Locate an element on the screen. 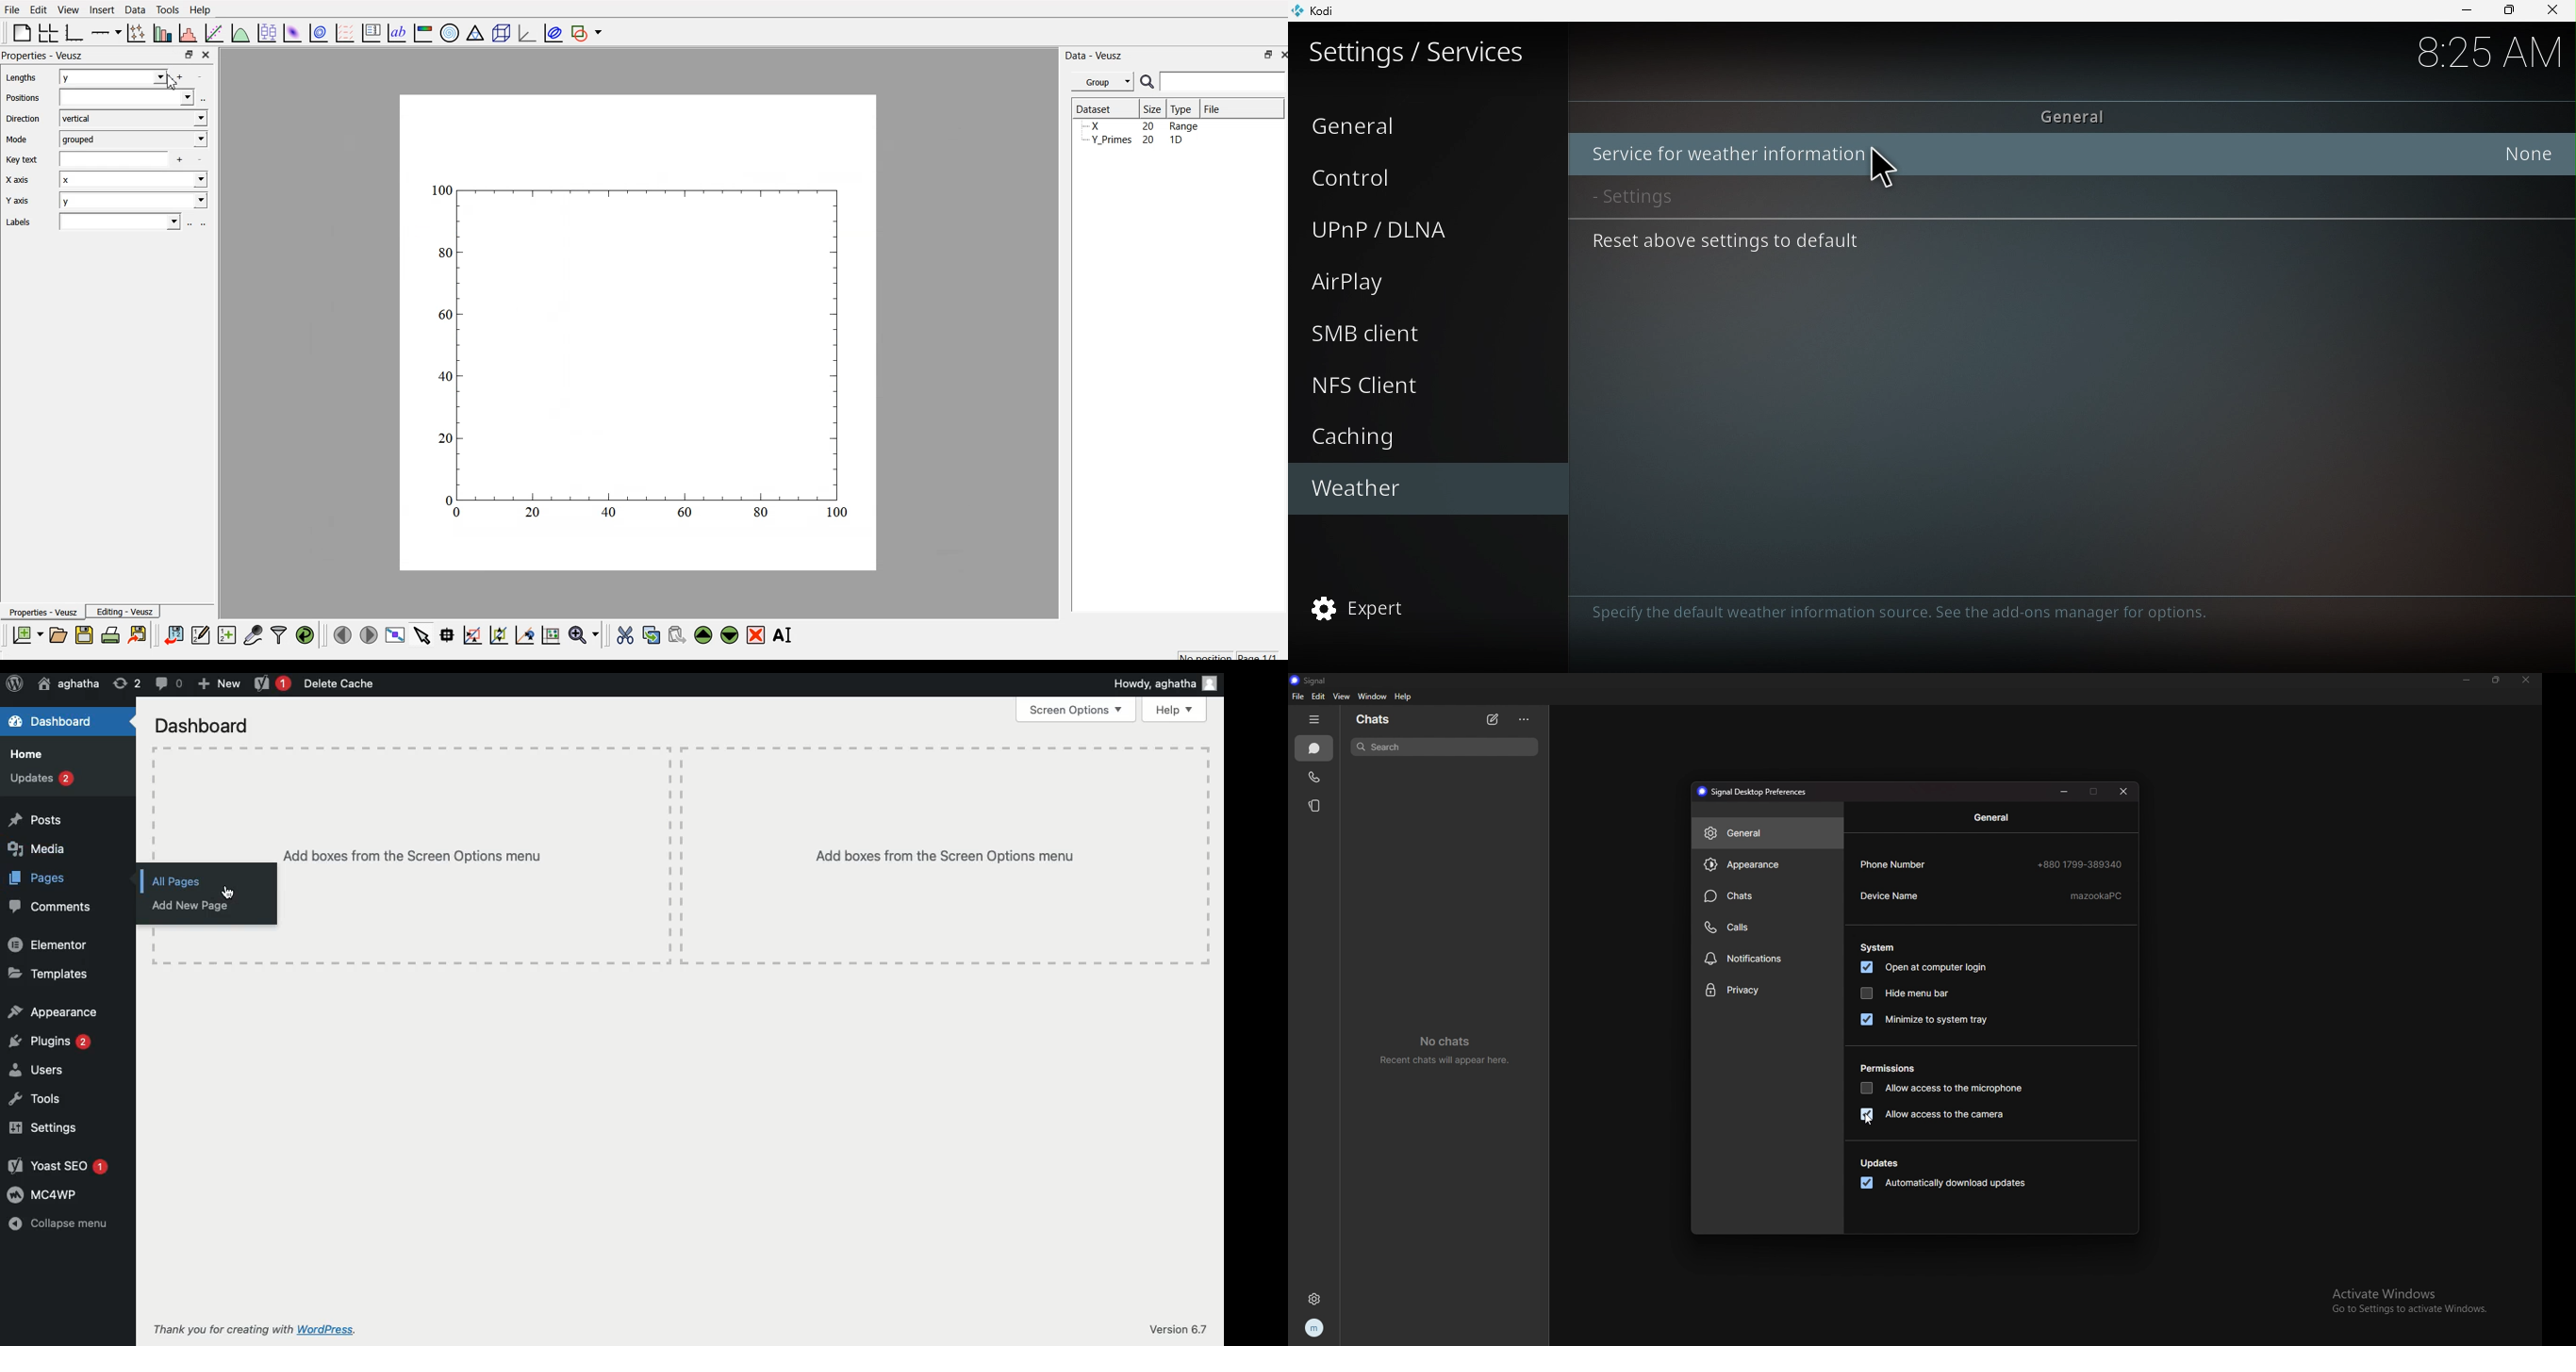  file is located at coordinates (1297, 697).